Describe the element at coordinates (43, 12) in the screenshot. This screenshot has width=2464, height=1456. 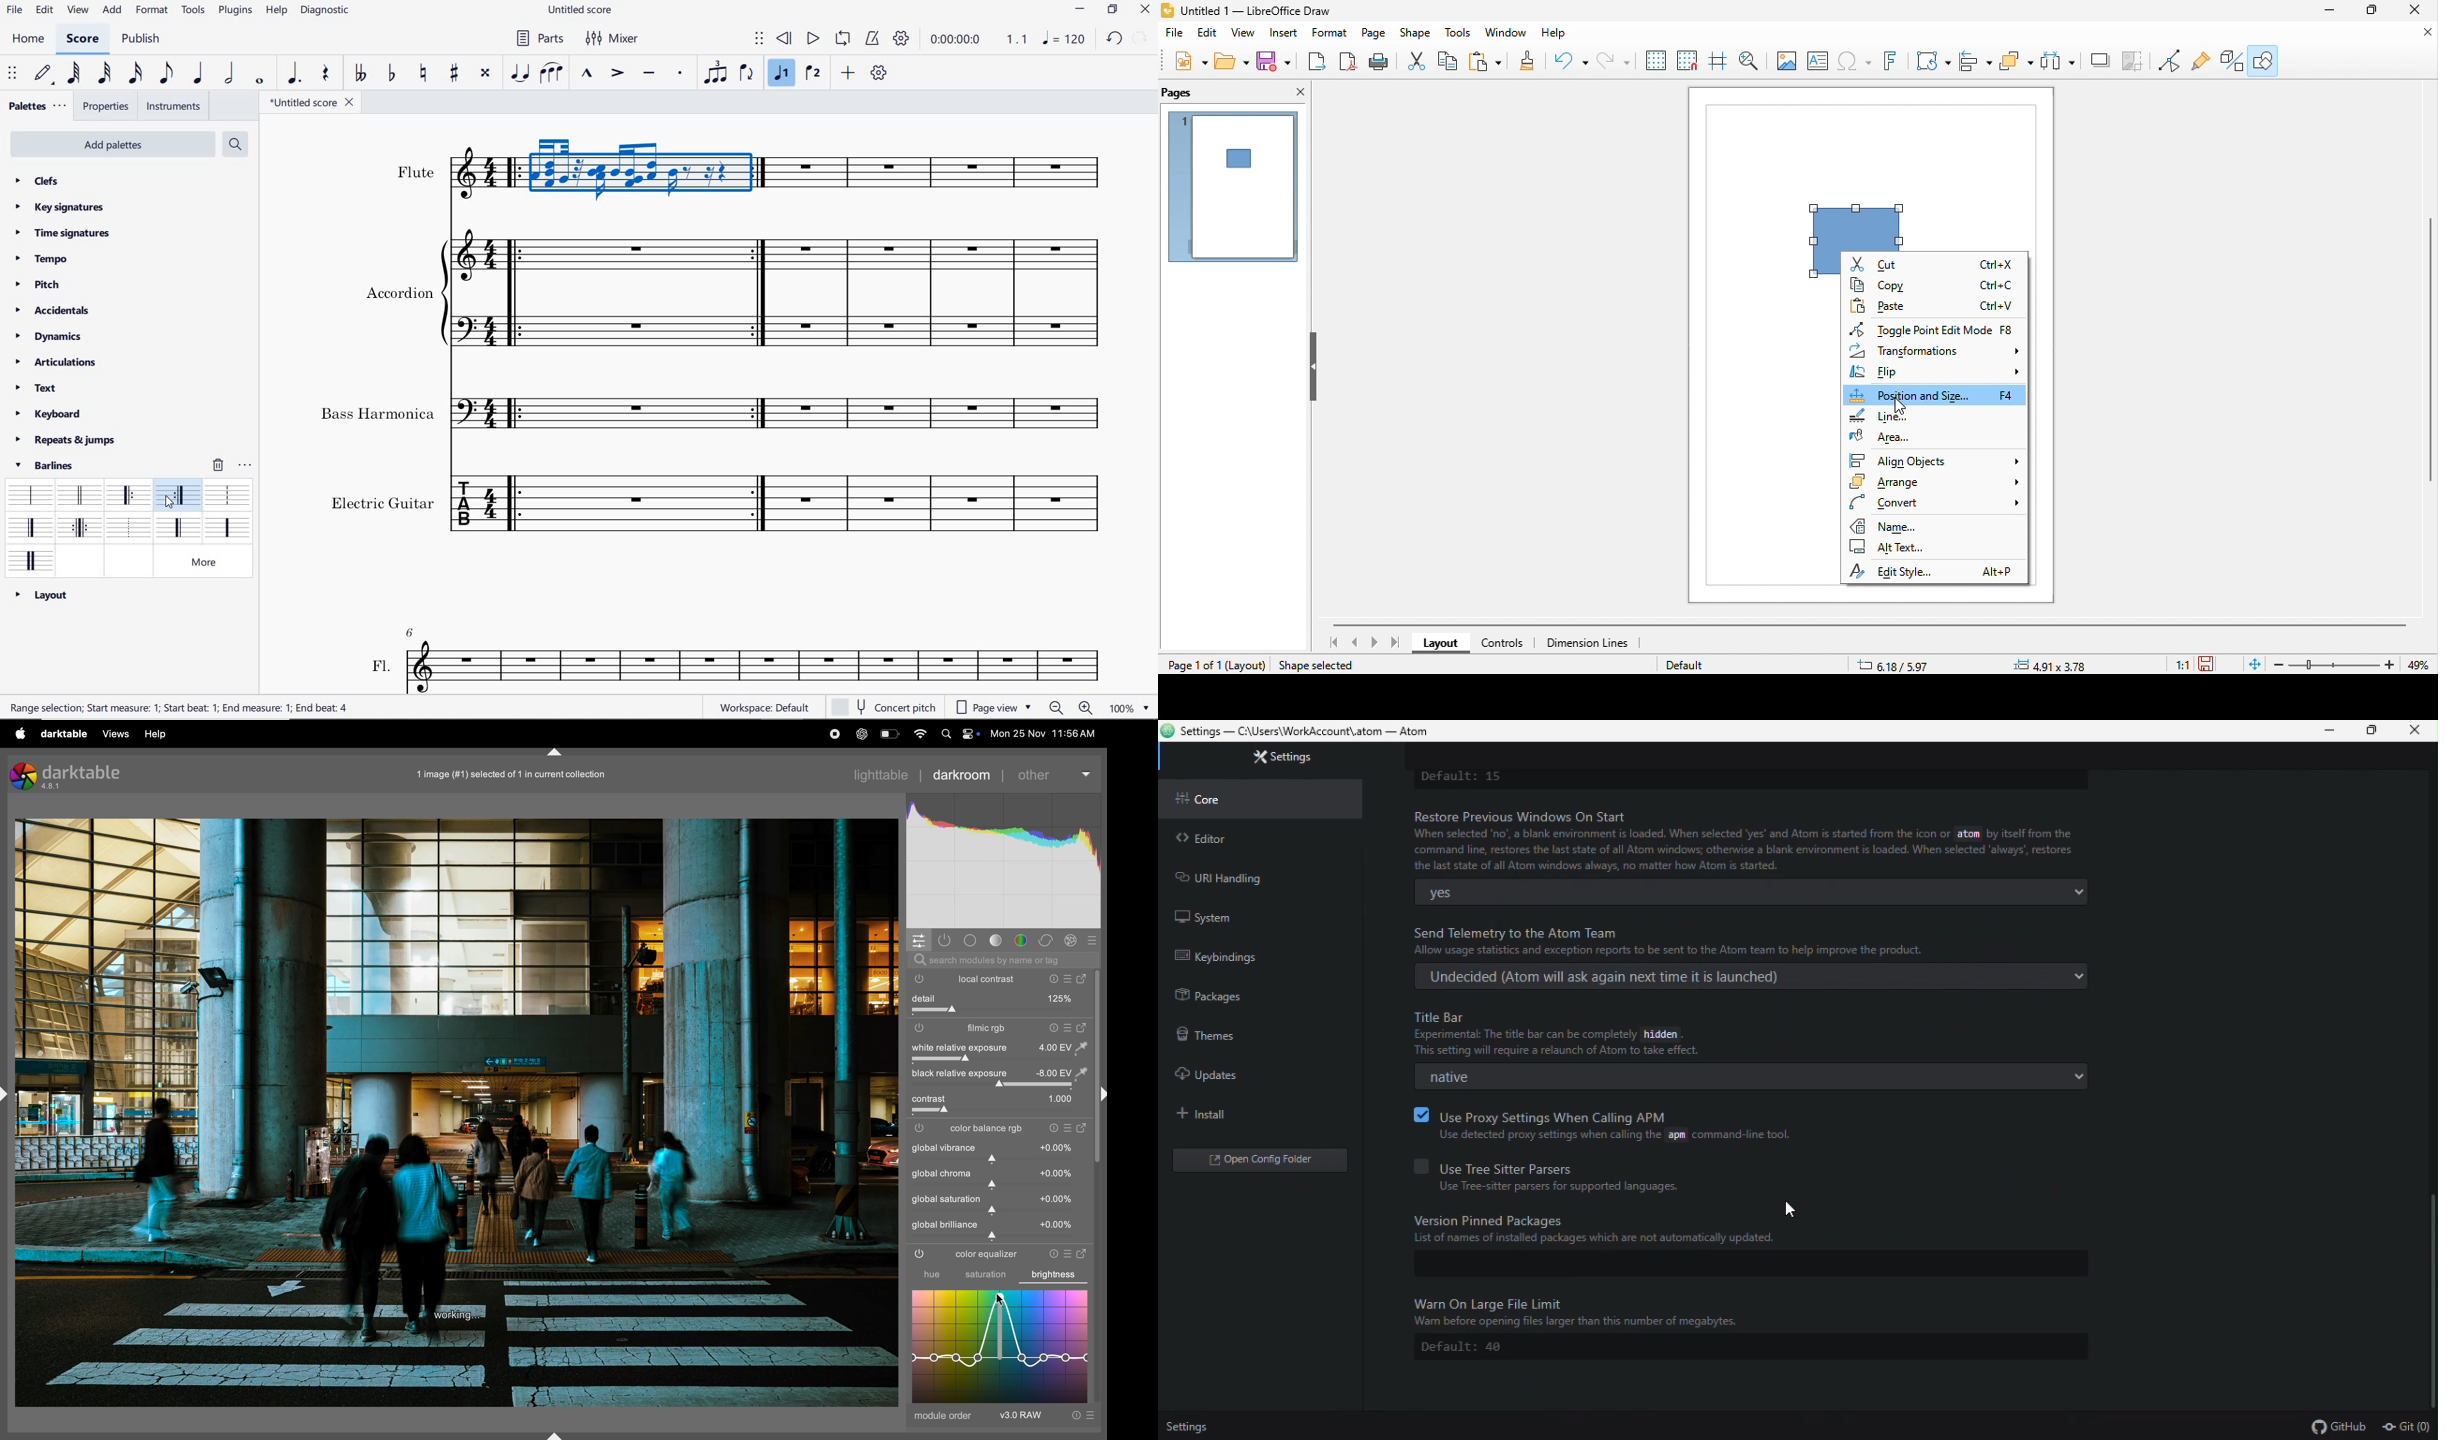
I see `edit` at that location.